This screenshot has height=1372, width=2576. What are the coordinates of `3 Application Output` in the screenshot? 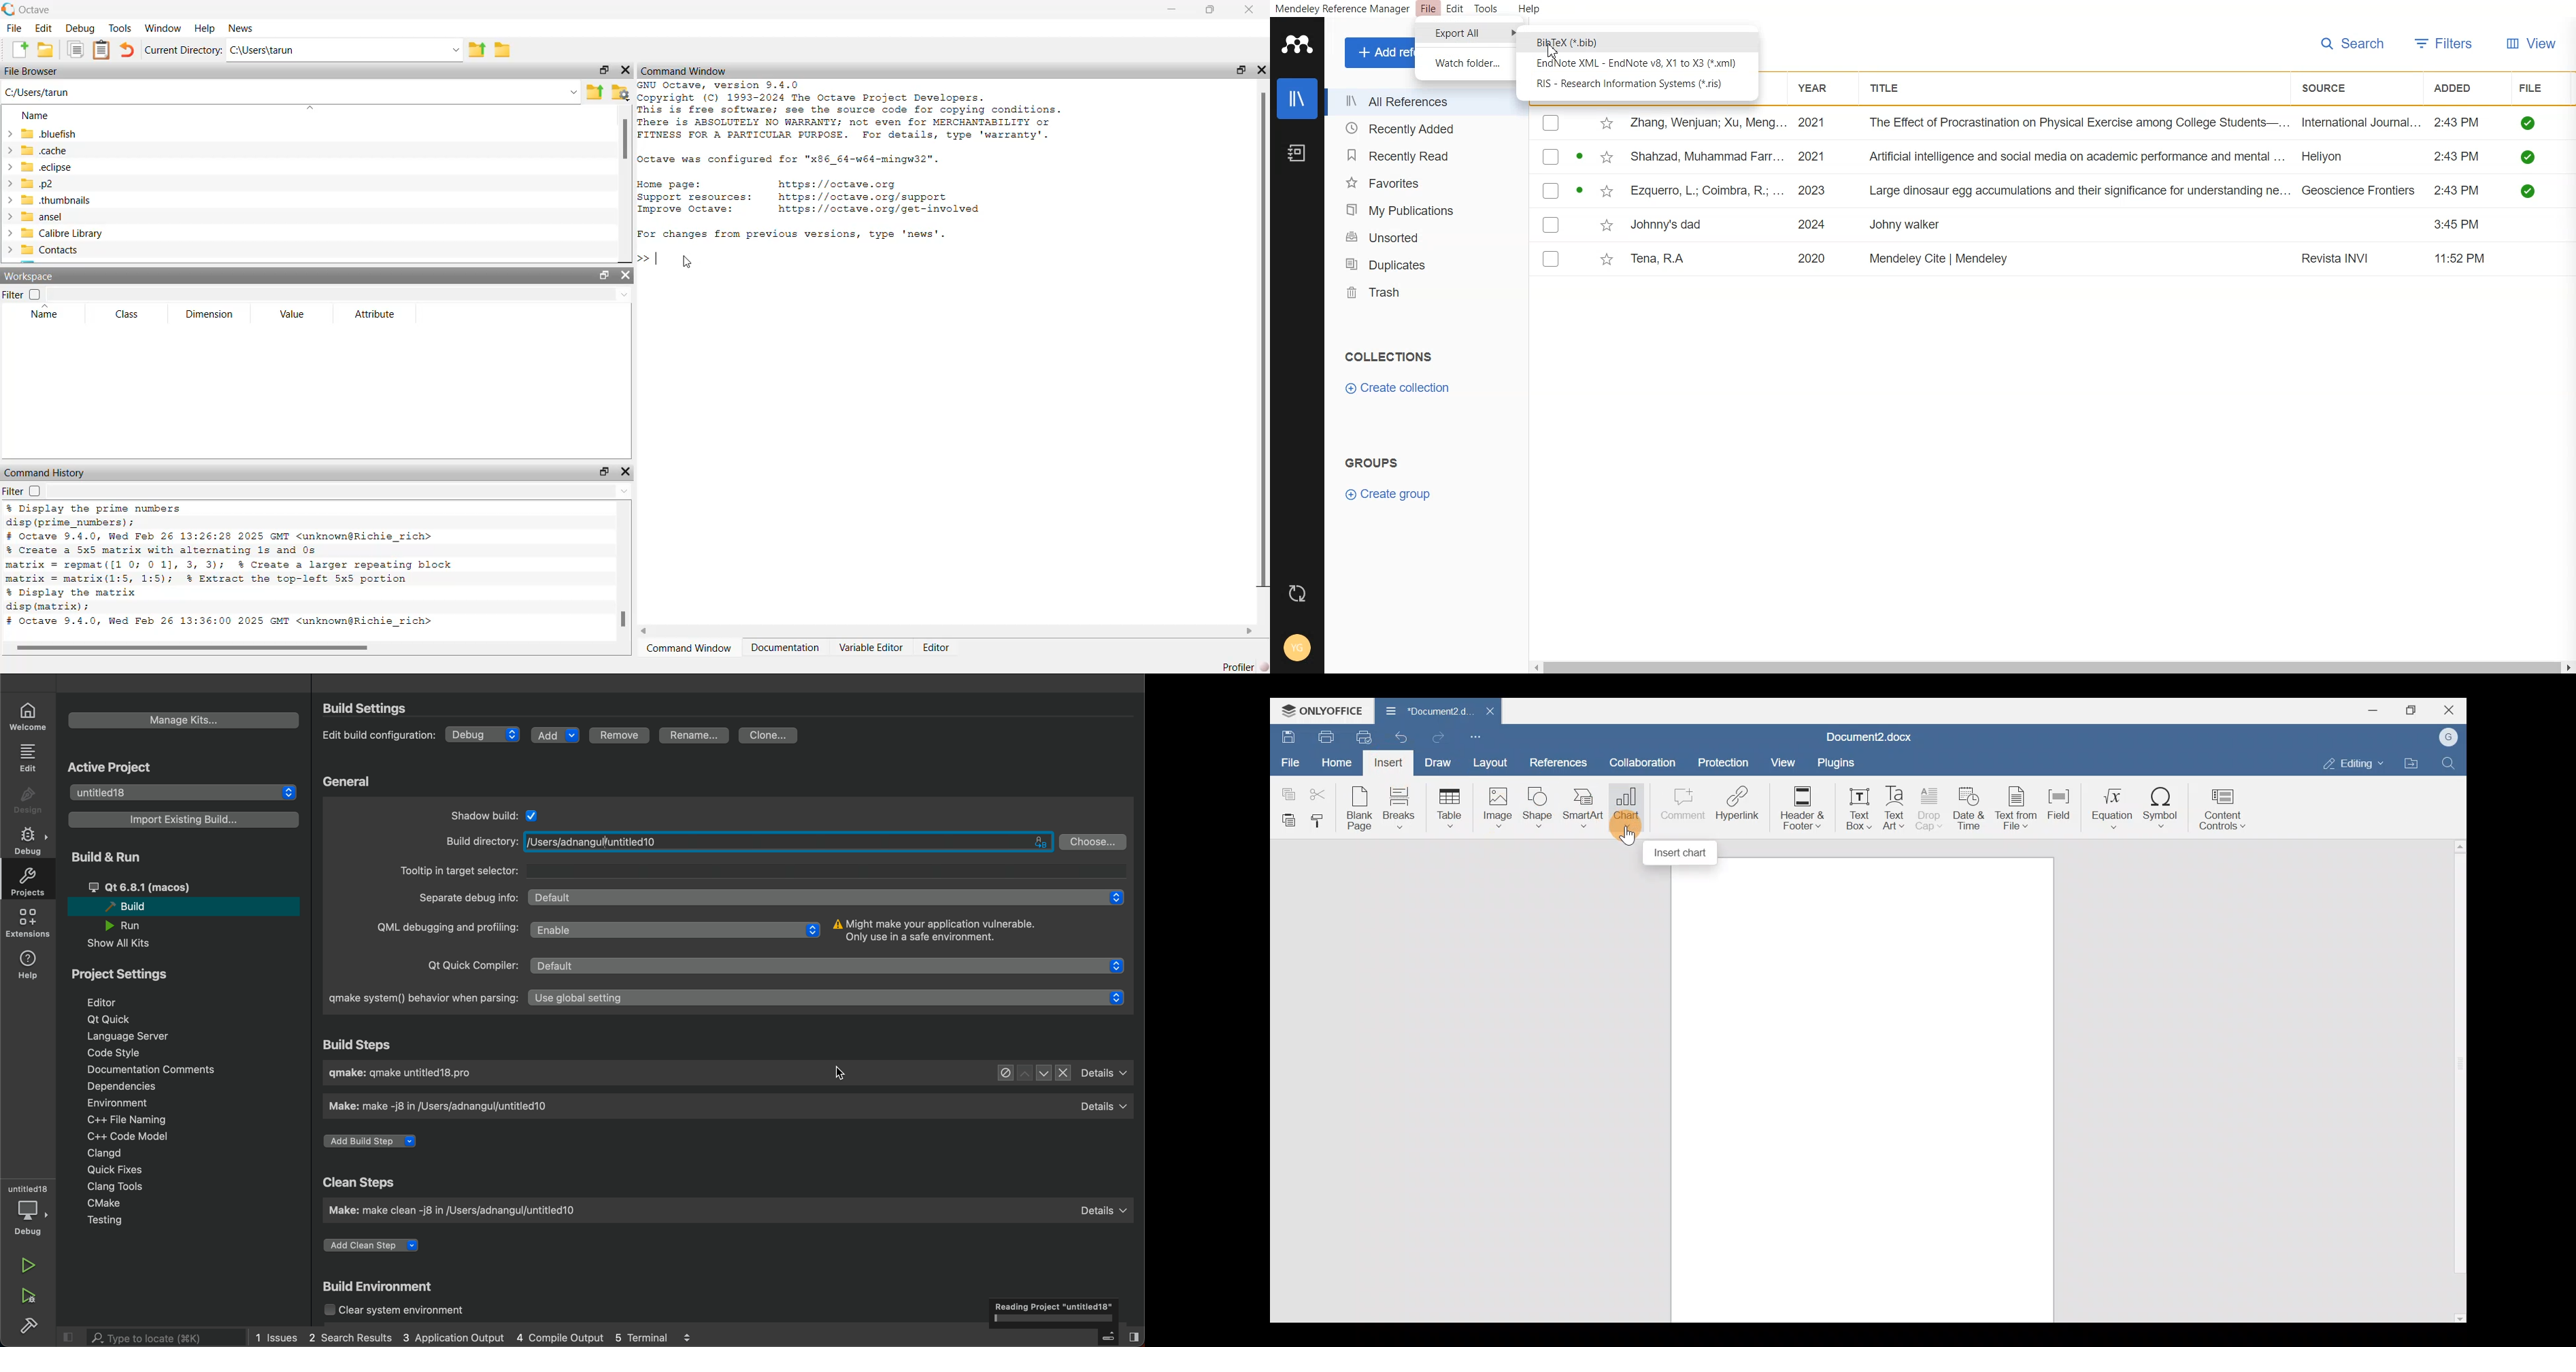 It's located at (454, 1337).